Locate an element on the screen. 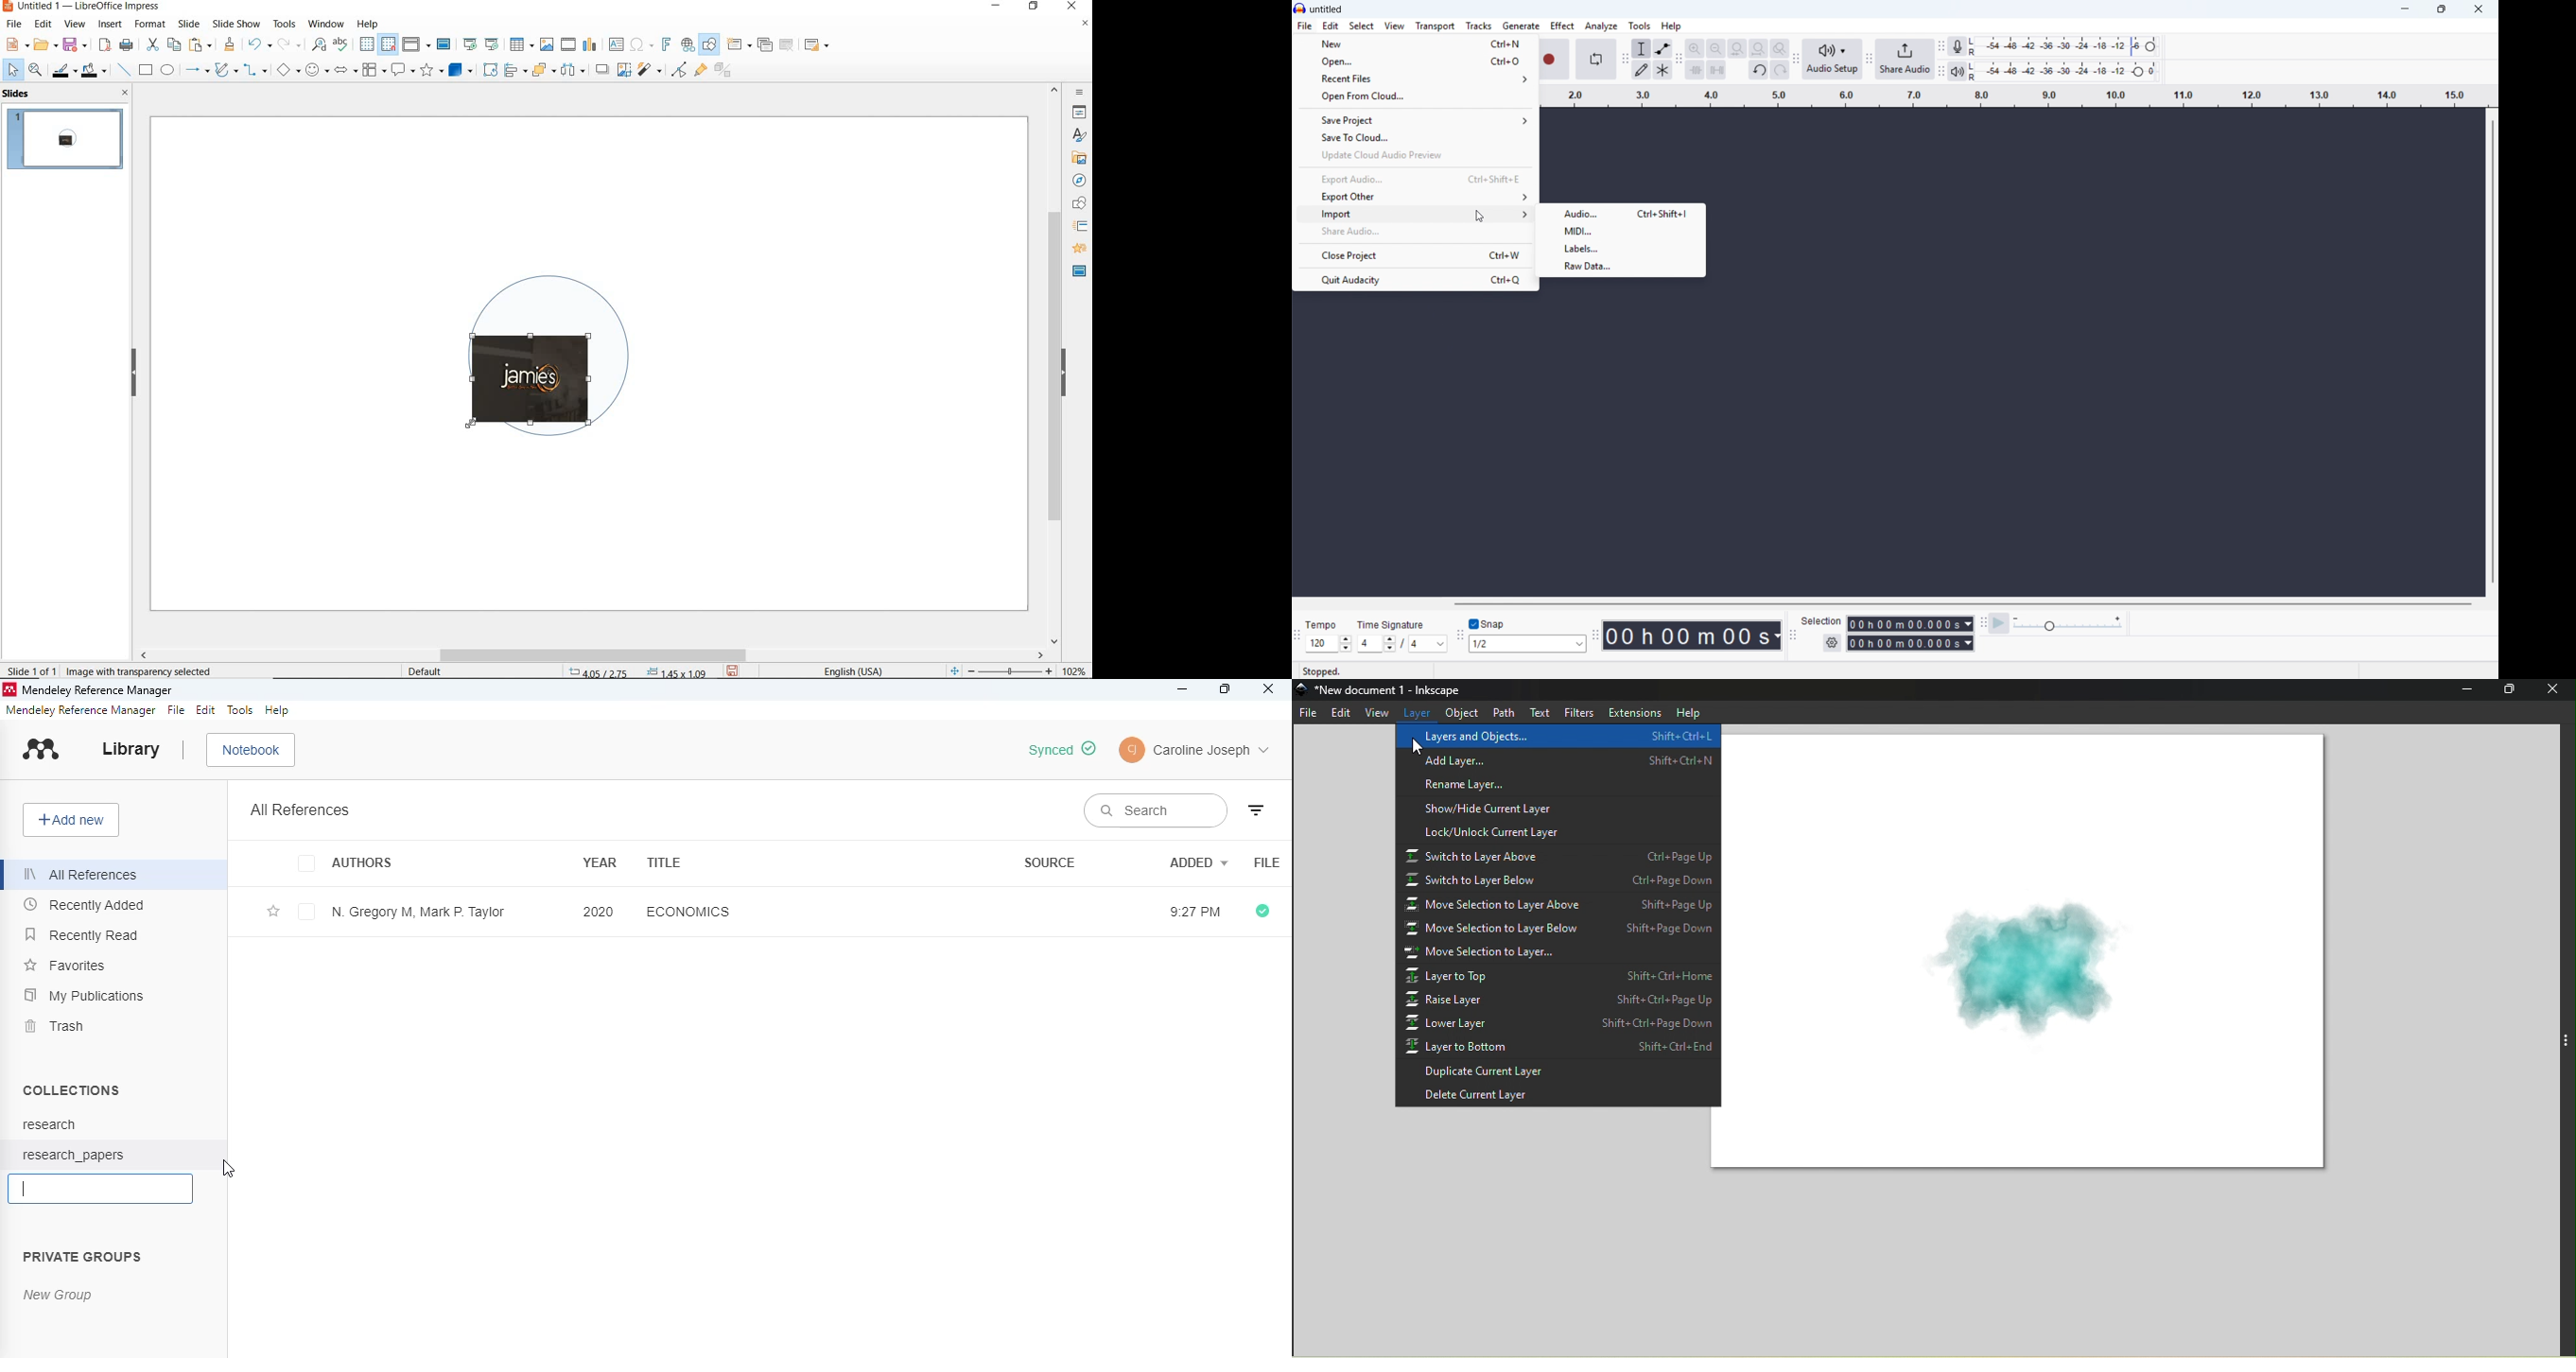 The image size is (2576, 1372). close document is located at coordinates (1085, 26).